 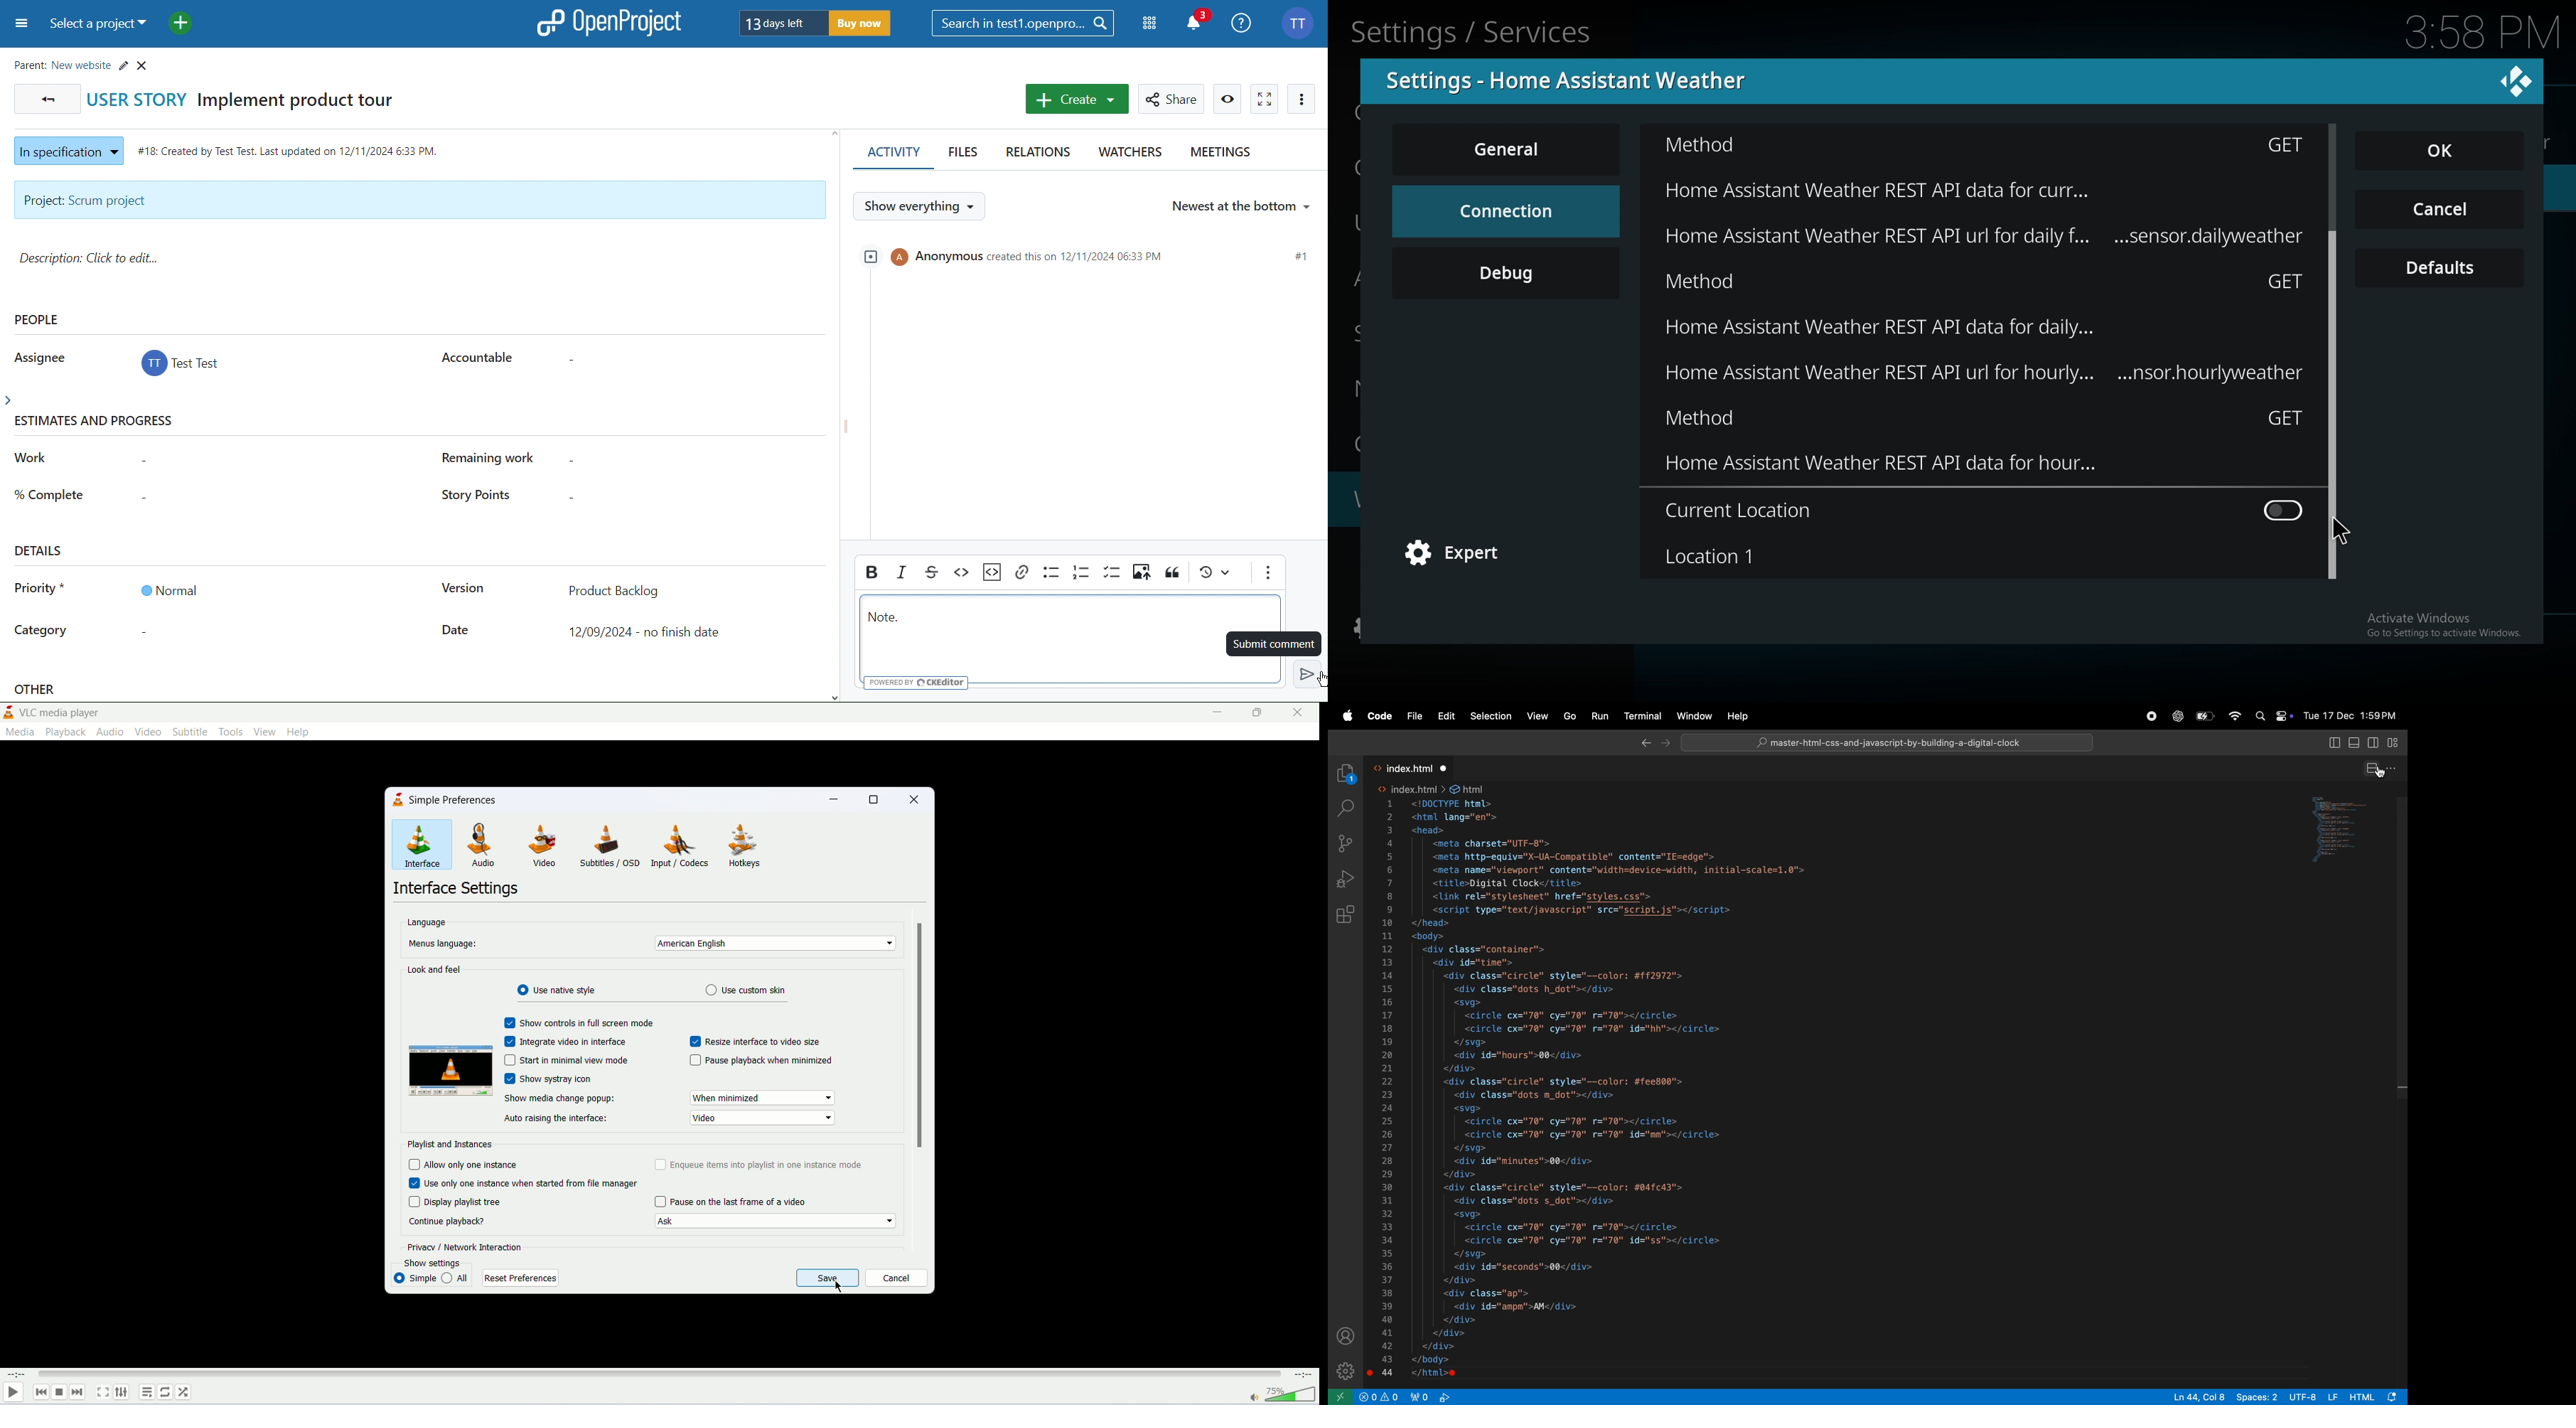 What do you see at coordinates (1987, 284) in the screenshot?
I see `method` at bounding box center [1987, 284].